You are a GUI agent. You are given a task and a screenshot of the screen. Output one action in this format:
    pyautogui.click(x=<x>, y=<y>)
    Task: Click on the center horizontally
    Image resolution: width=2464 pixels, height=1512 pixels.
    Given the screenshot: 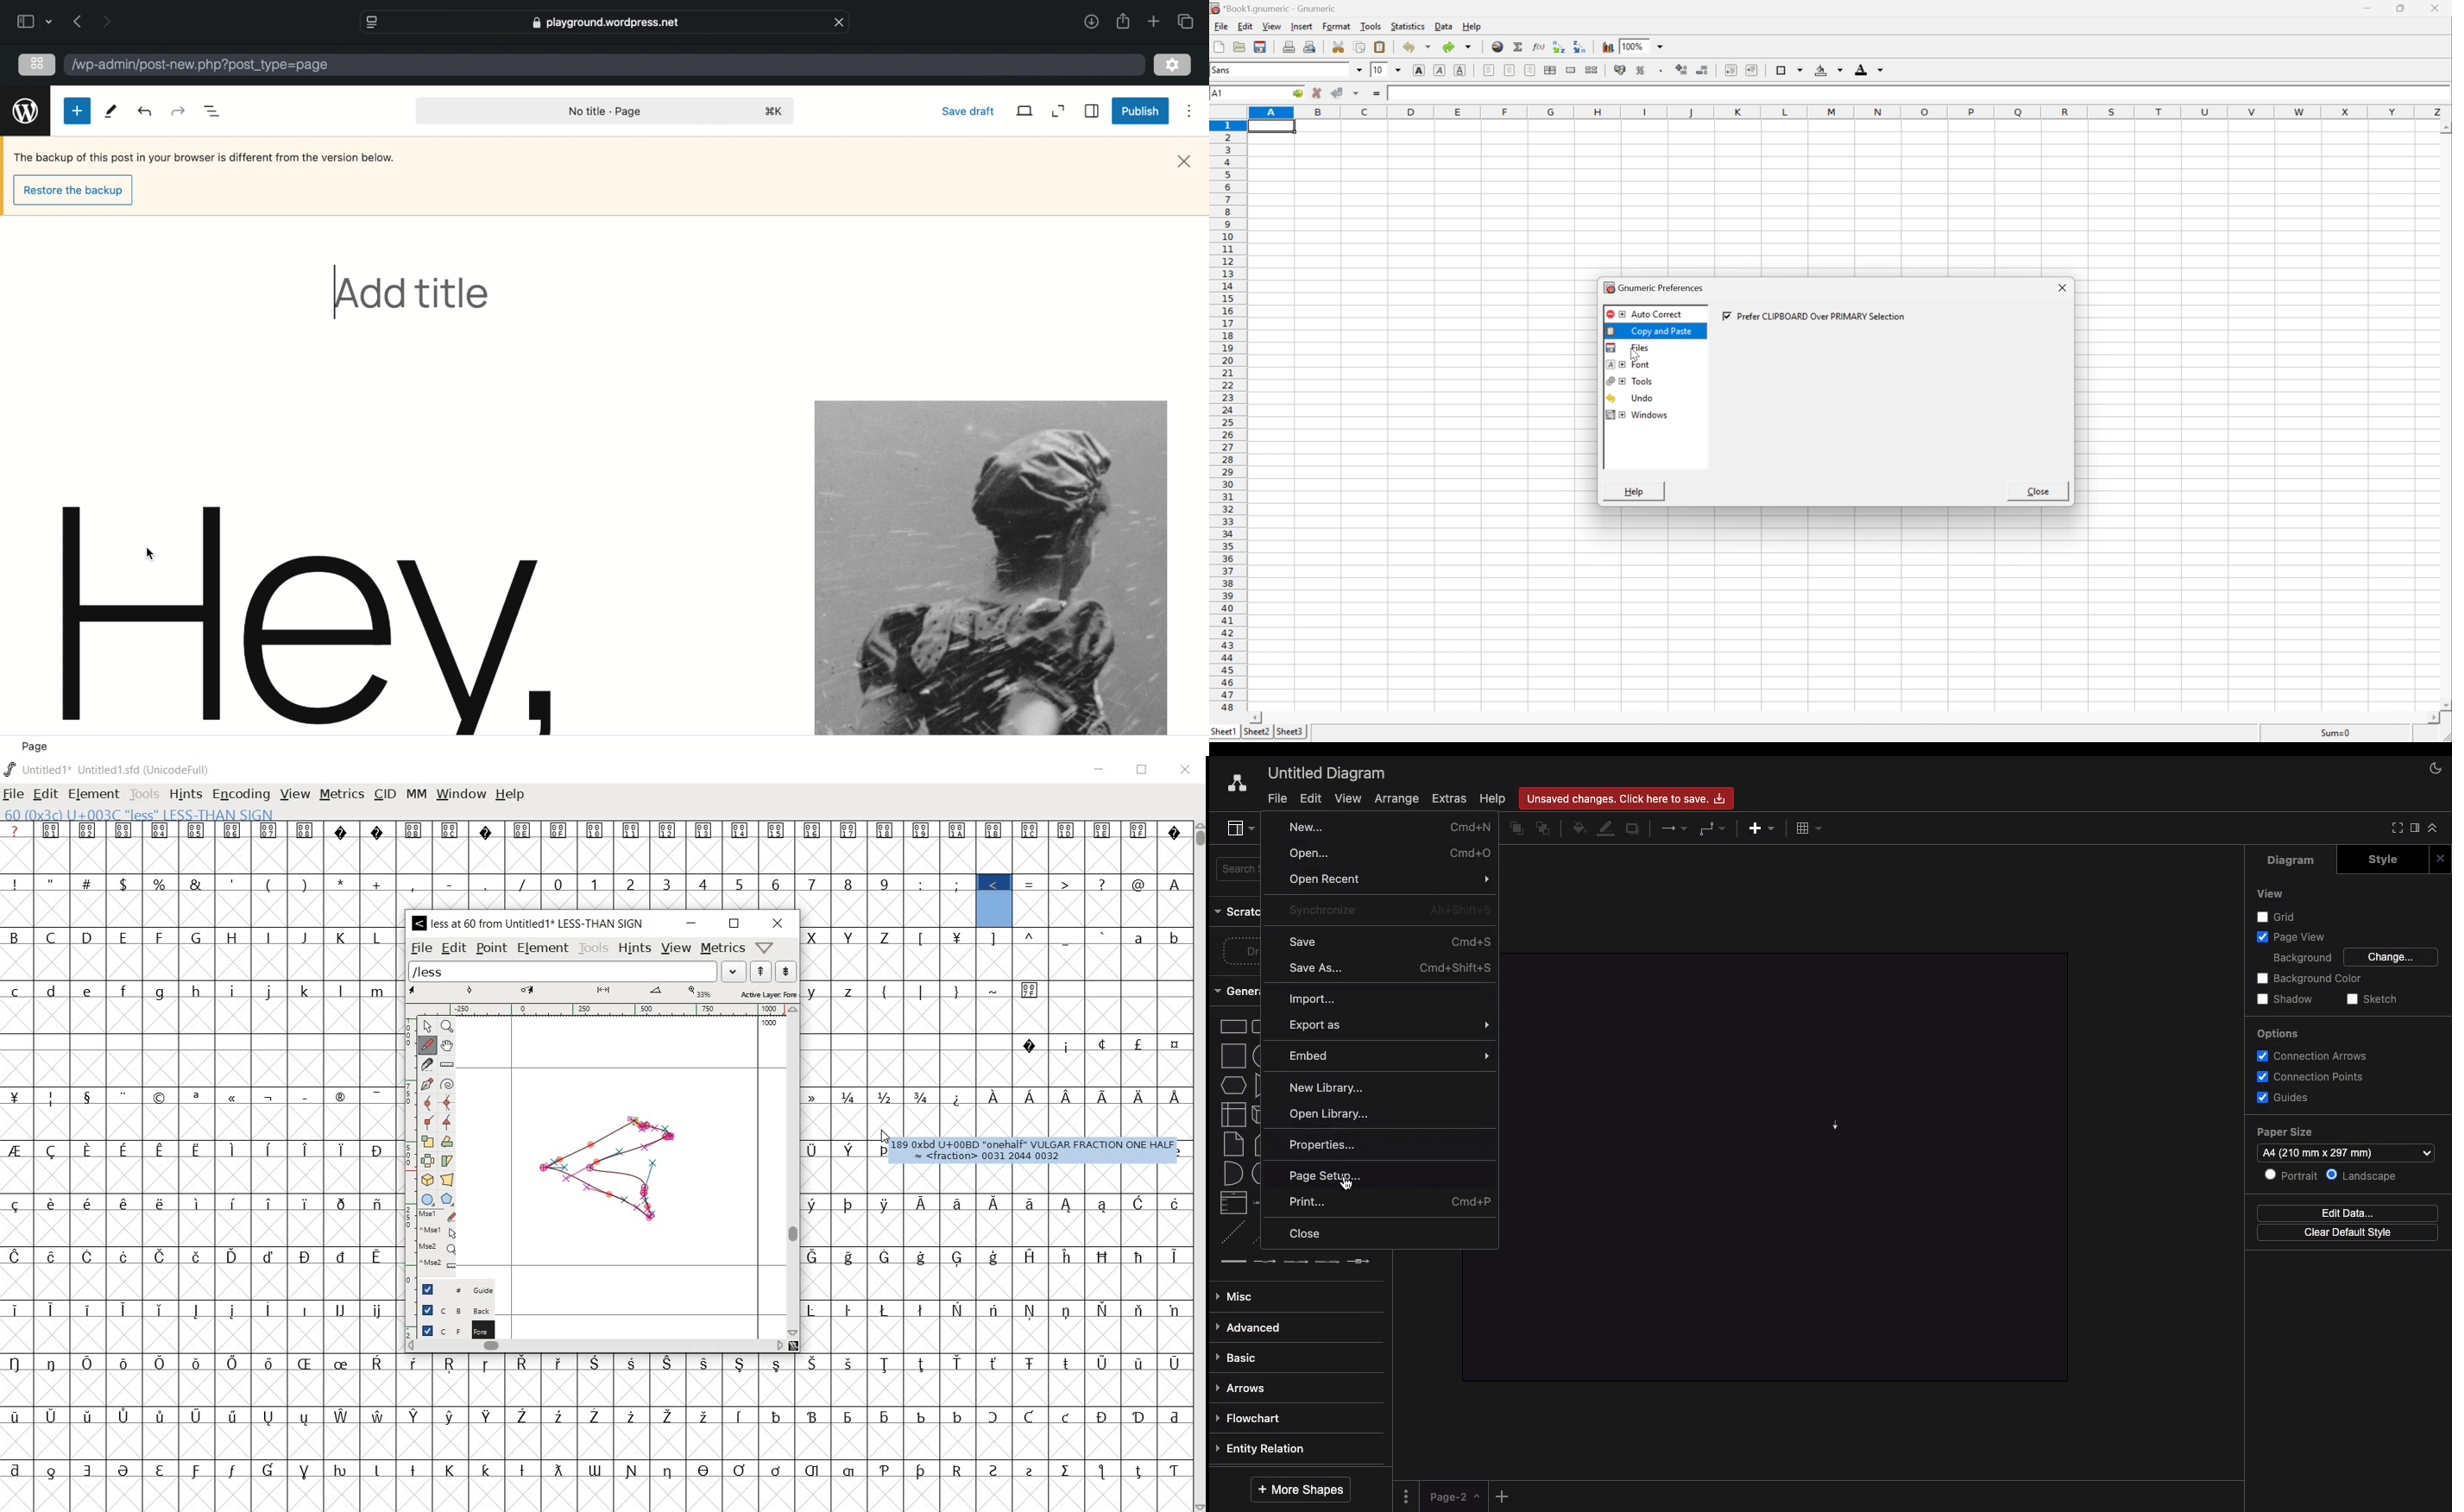 What is the action you would take?
    pyautogui.click(x=1511, y=70)
    